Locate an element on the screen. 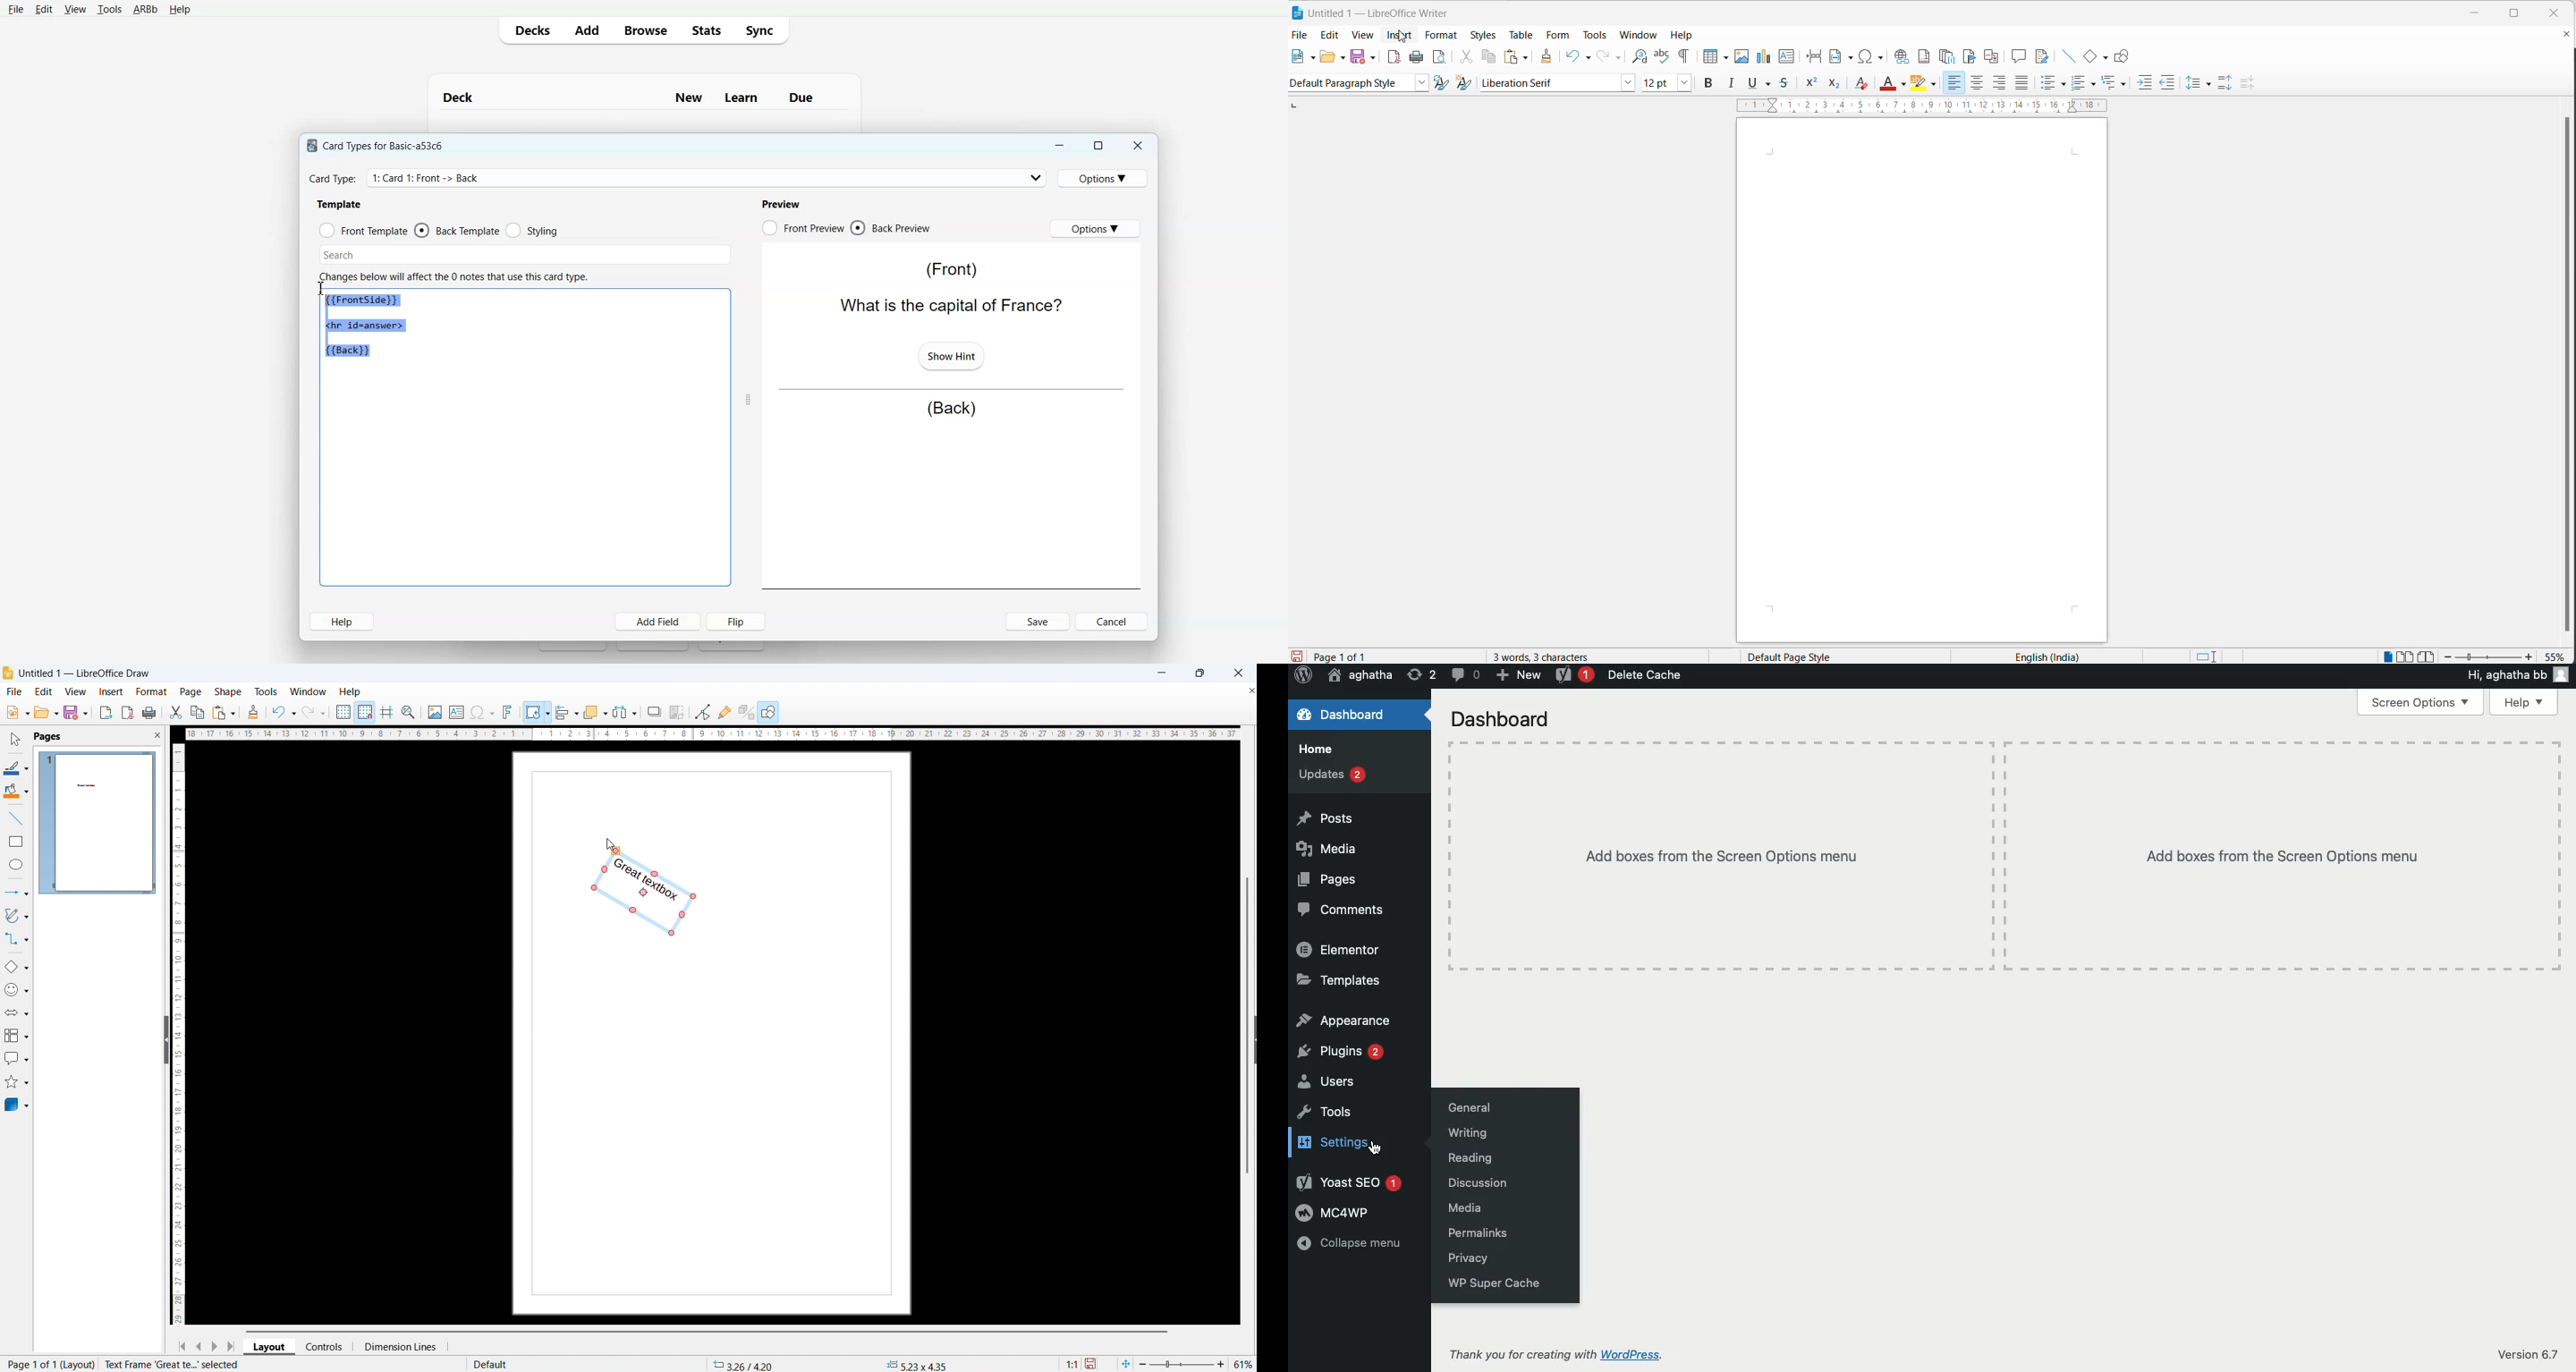  file is located at coordinates (13, 692).